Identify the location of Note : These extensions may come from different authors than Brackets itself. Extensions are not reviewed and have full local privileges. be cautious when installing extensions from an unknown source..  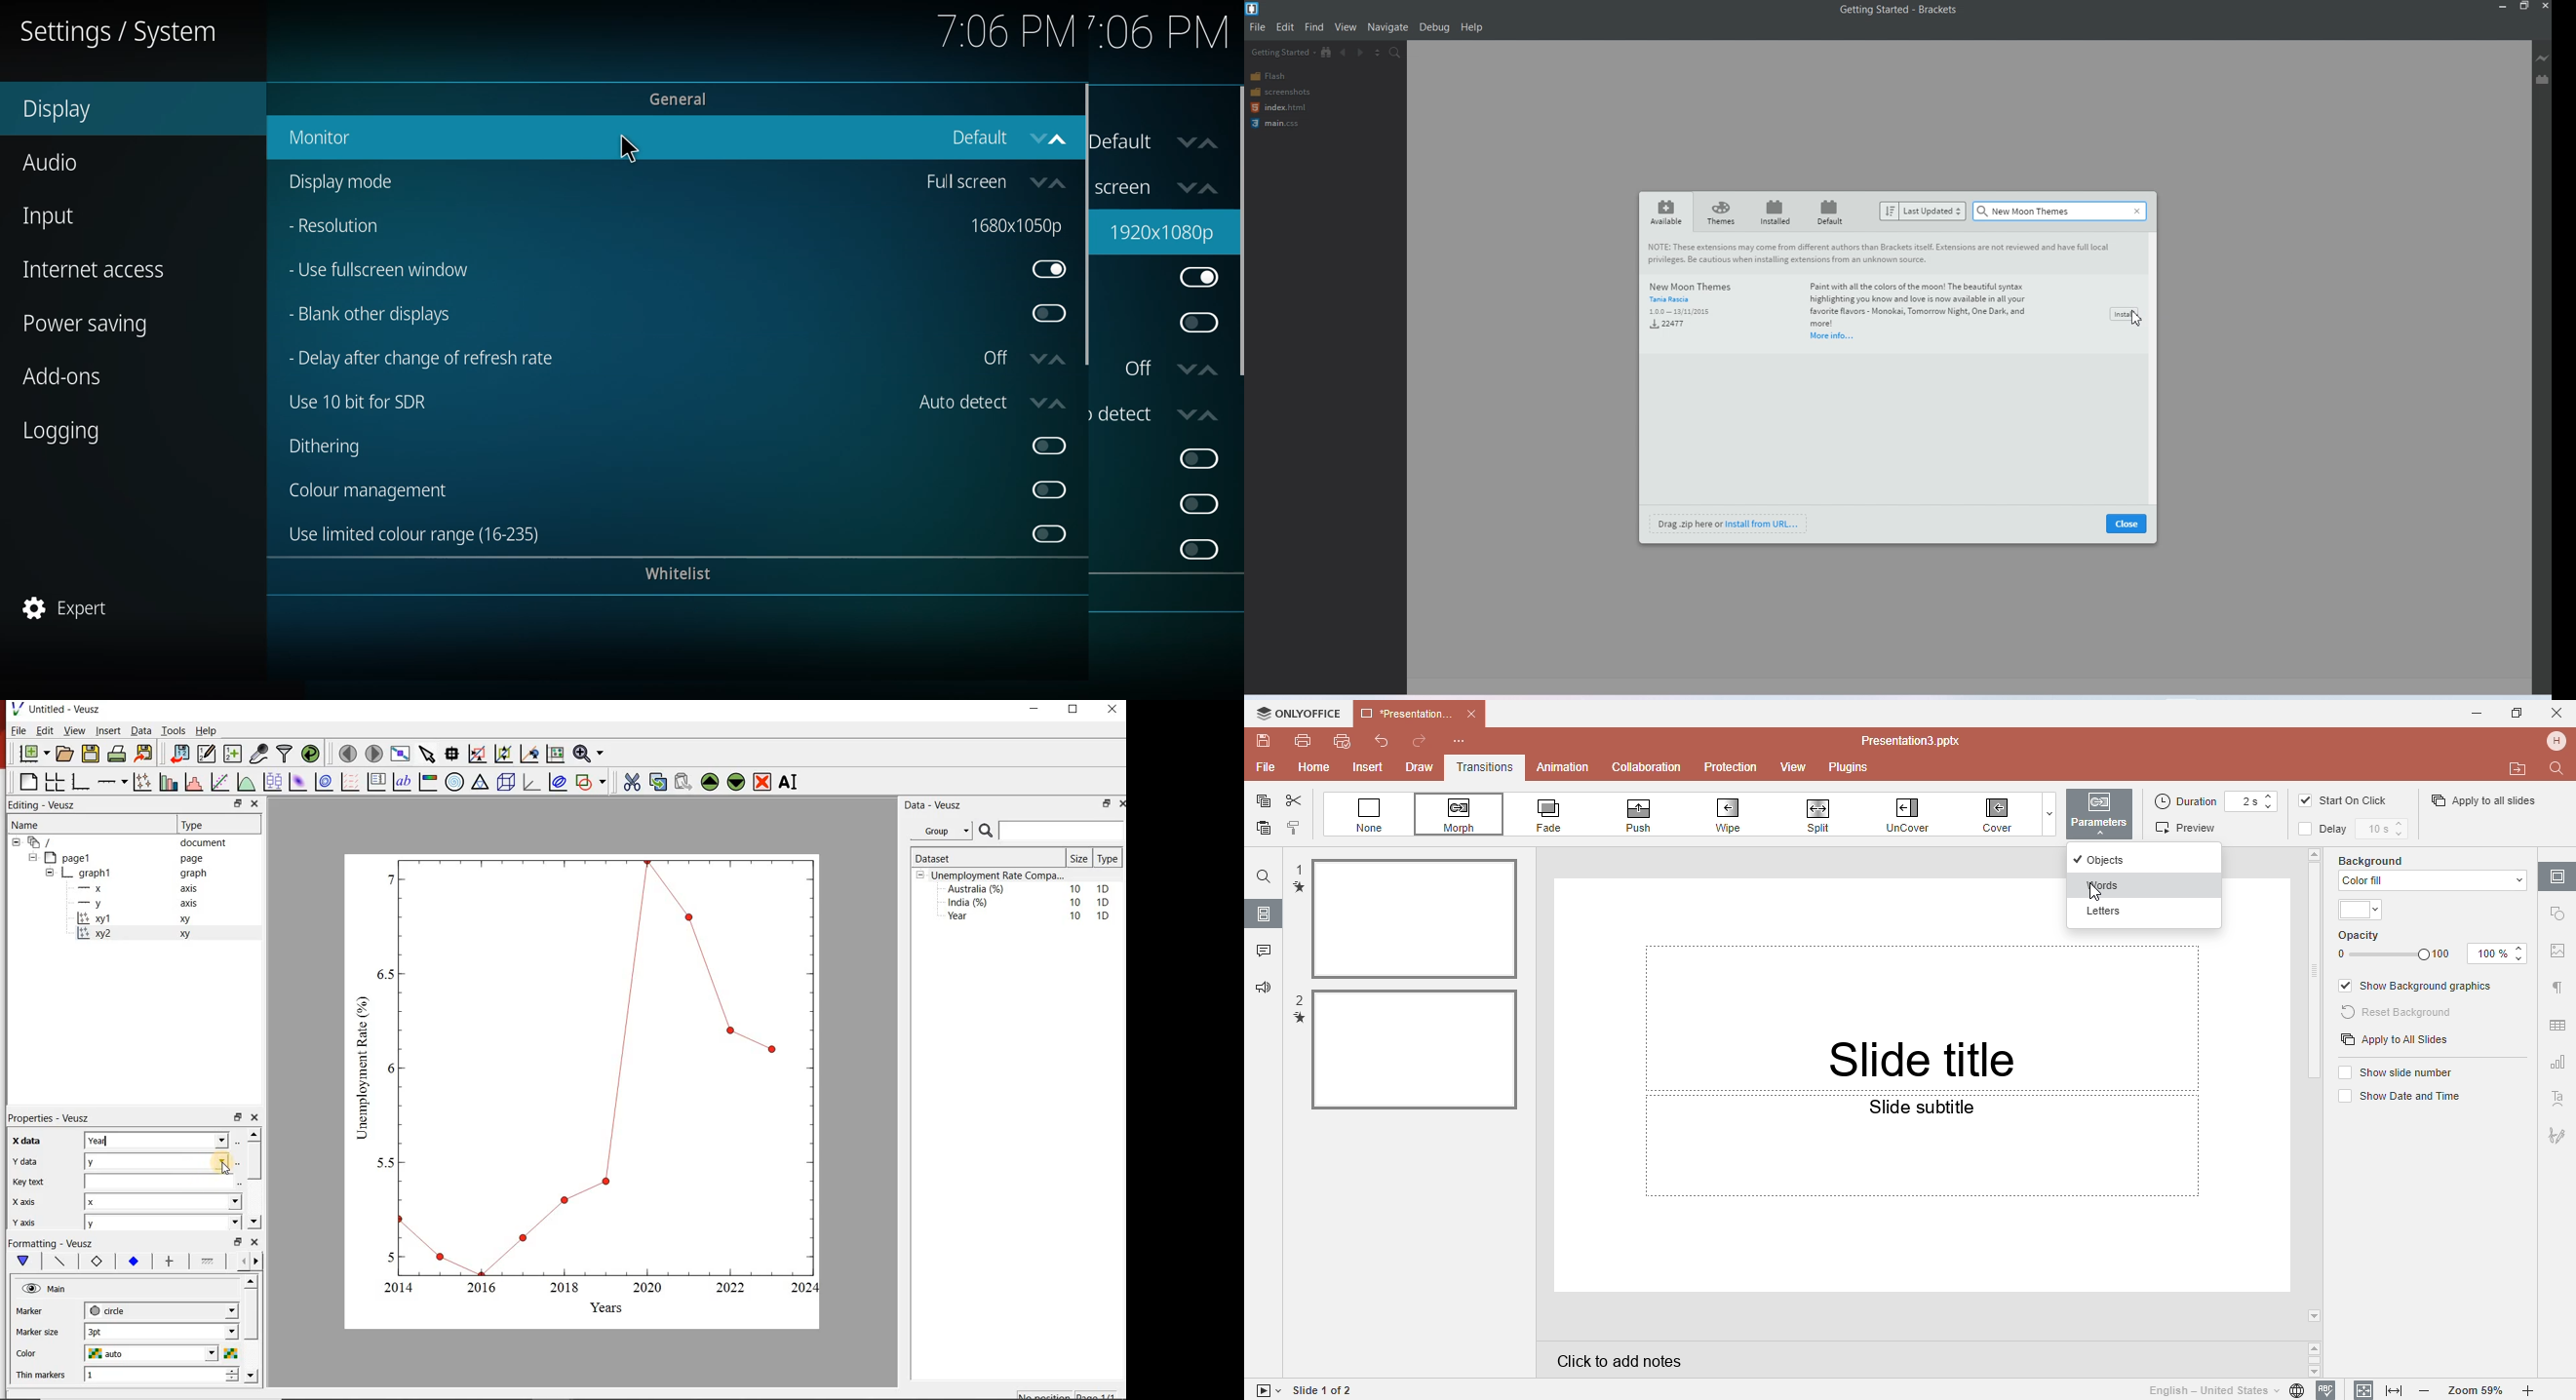
(1886, 251).